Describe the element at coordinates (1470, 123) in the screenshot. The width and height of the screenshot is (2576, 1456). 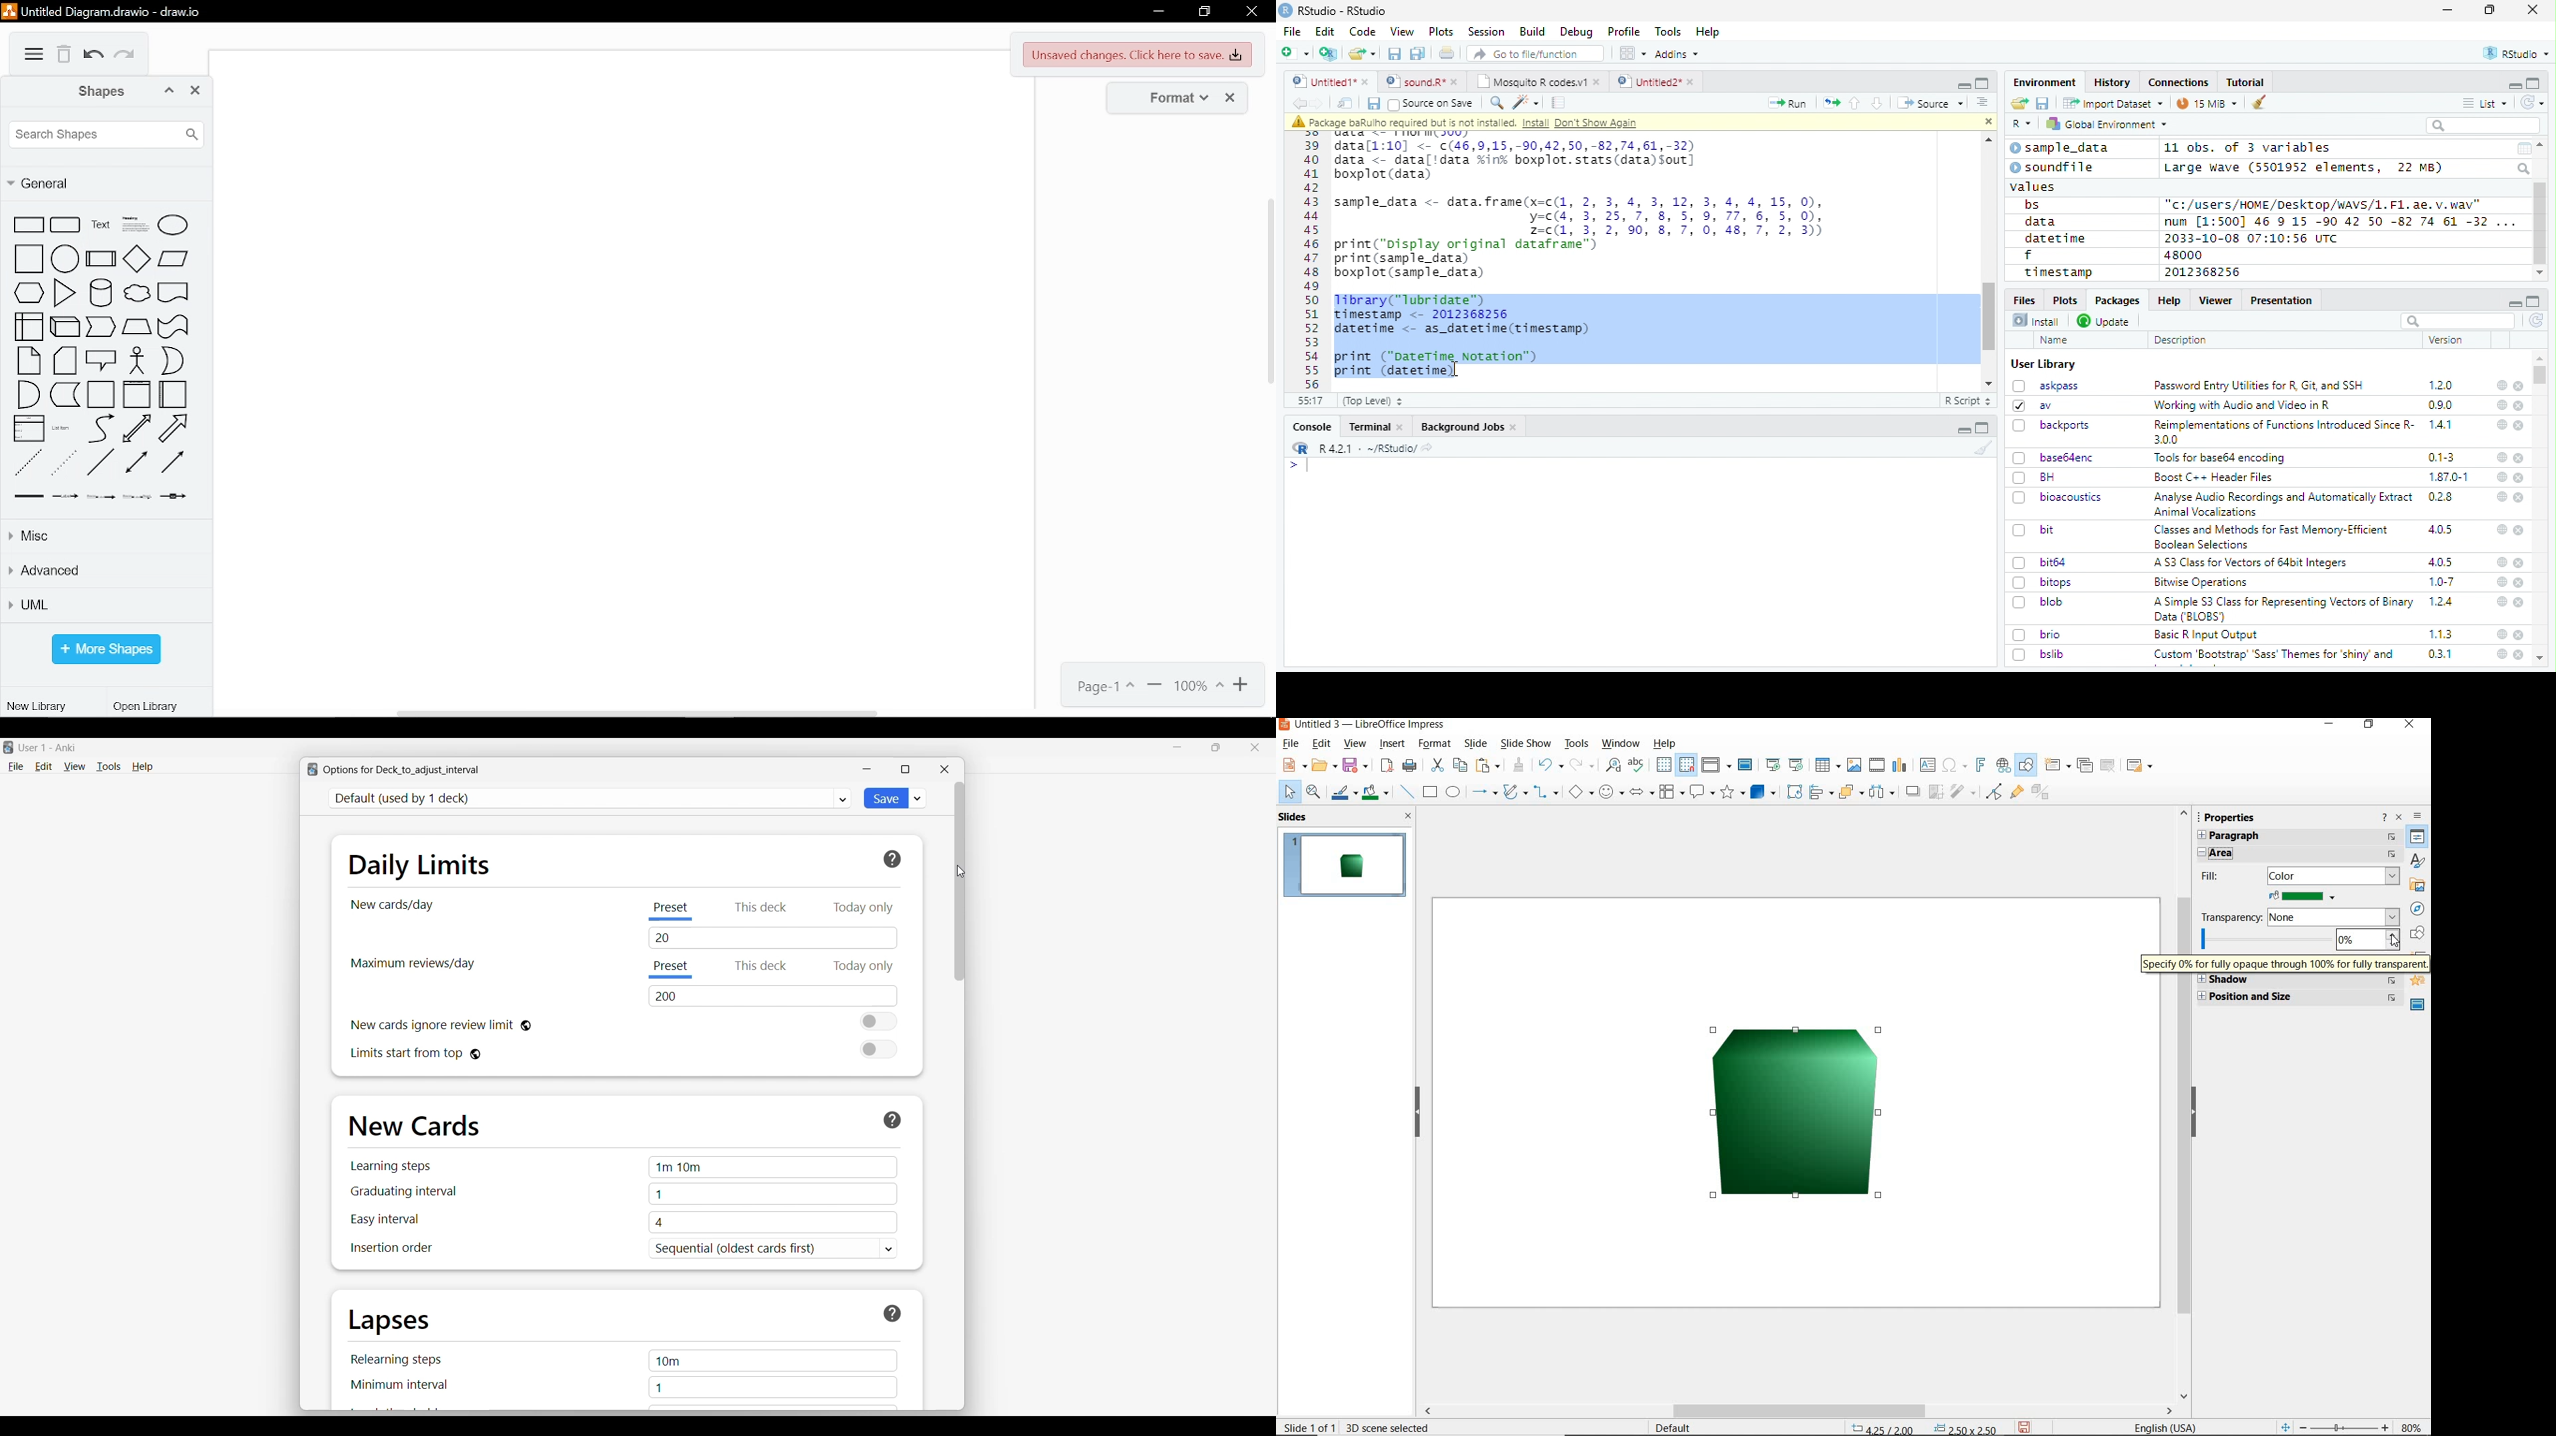
I see `package baRulho required but is not installed. Intall Don't show again.` at that location.